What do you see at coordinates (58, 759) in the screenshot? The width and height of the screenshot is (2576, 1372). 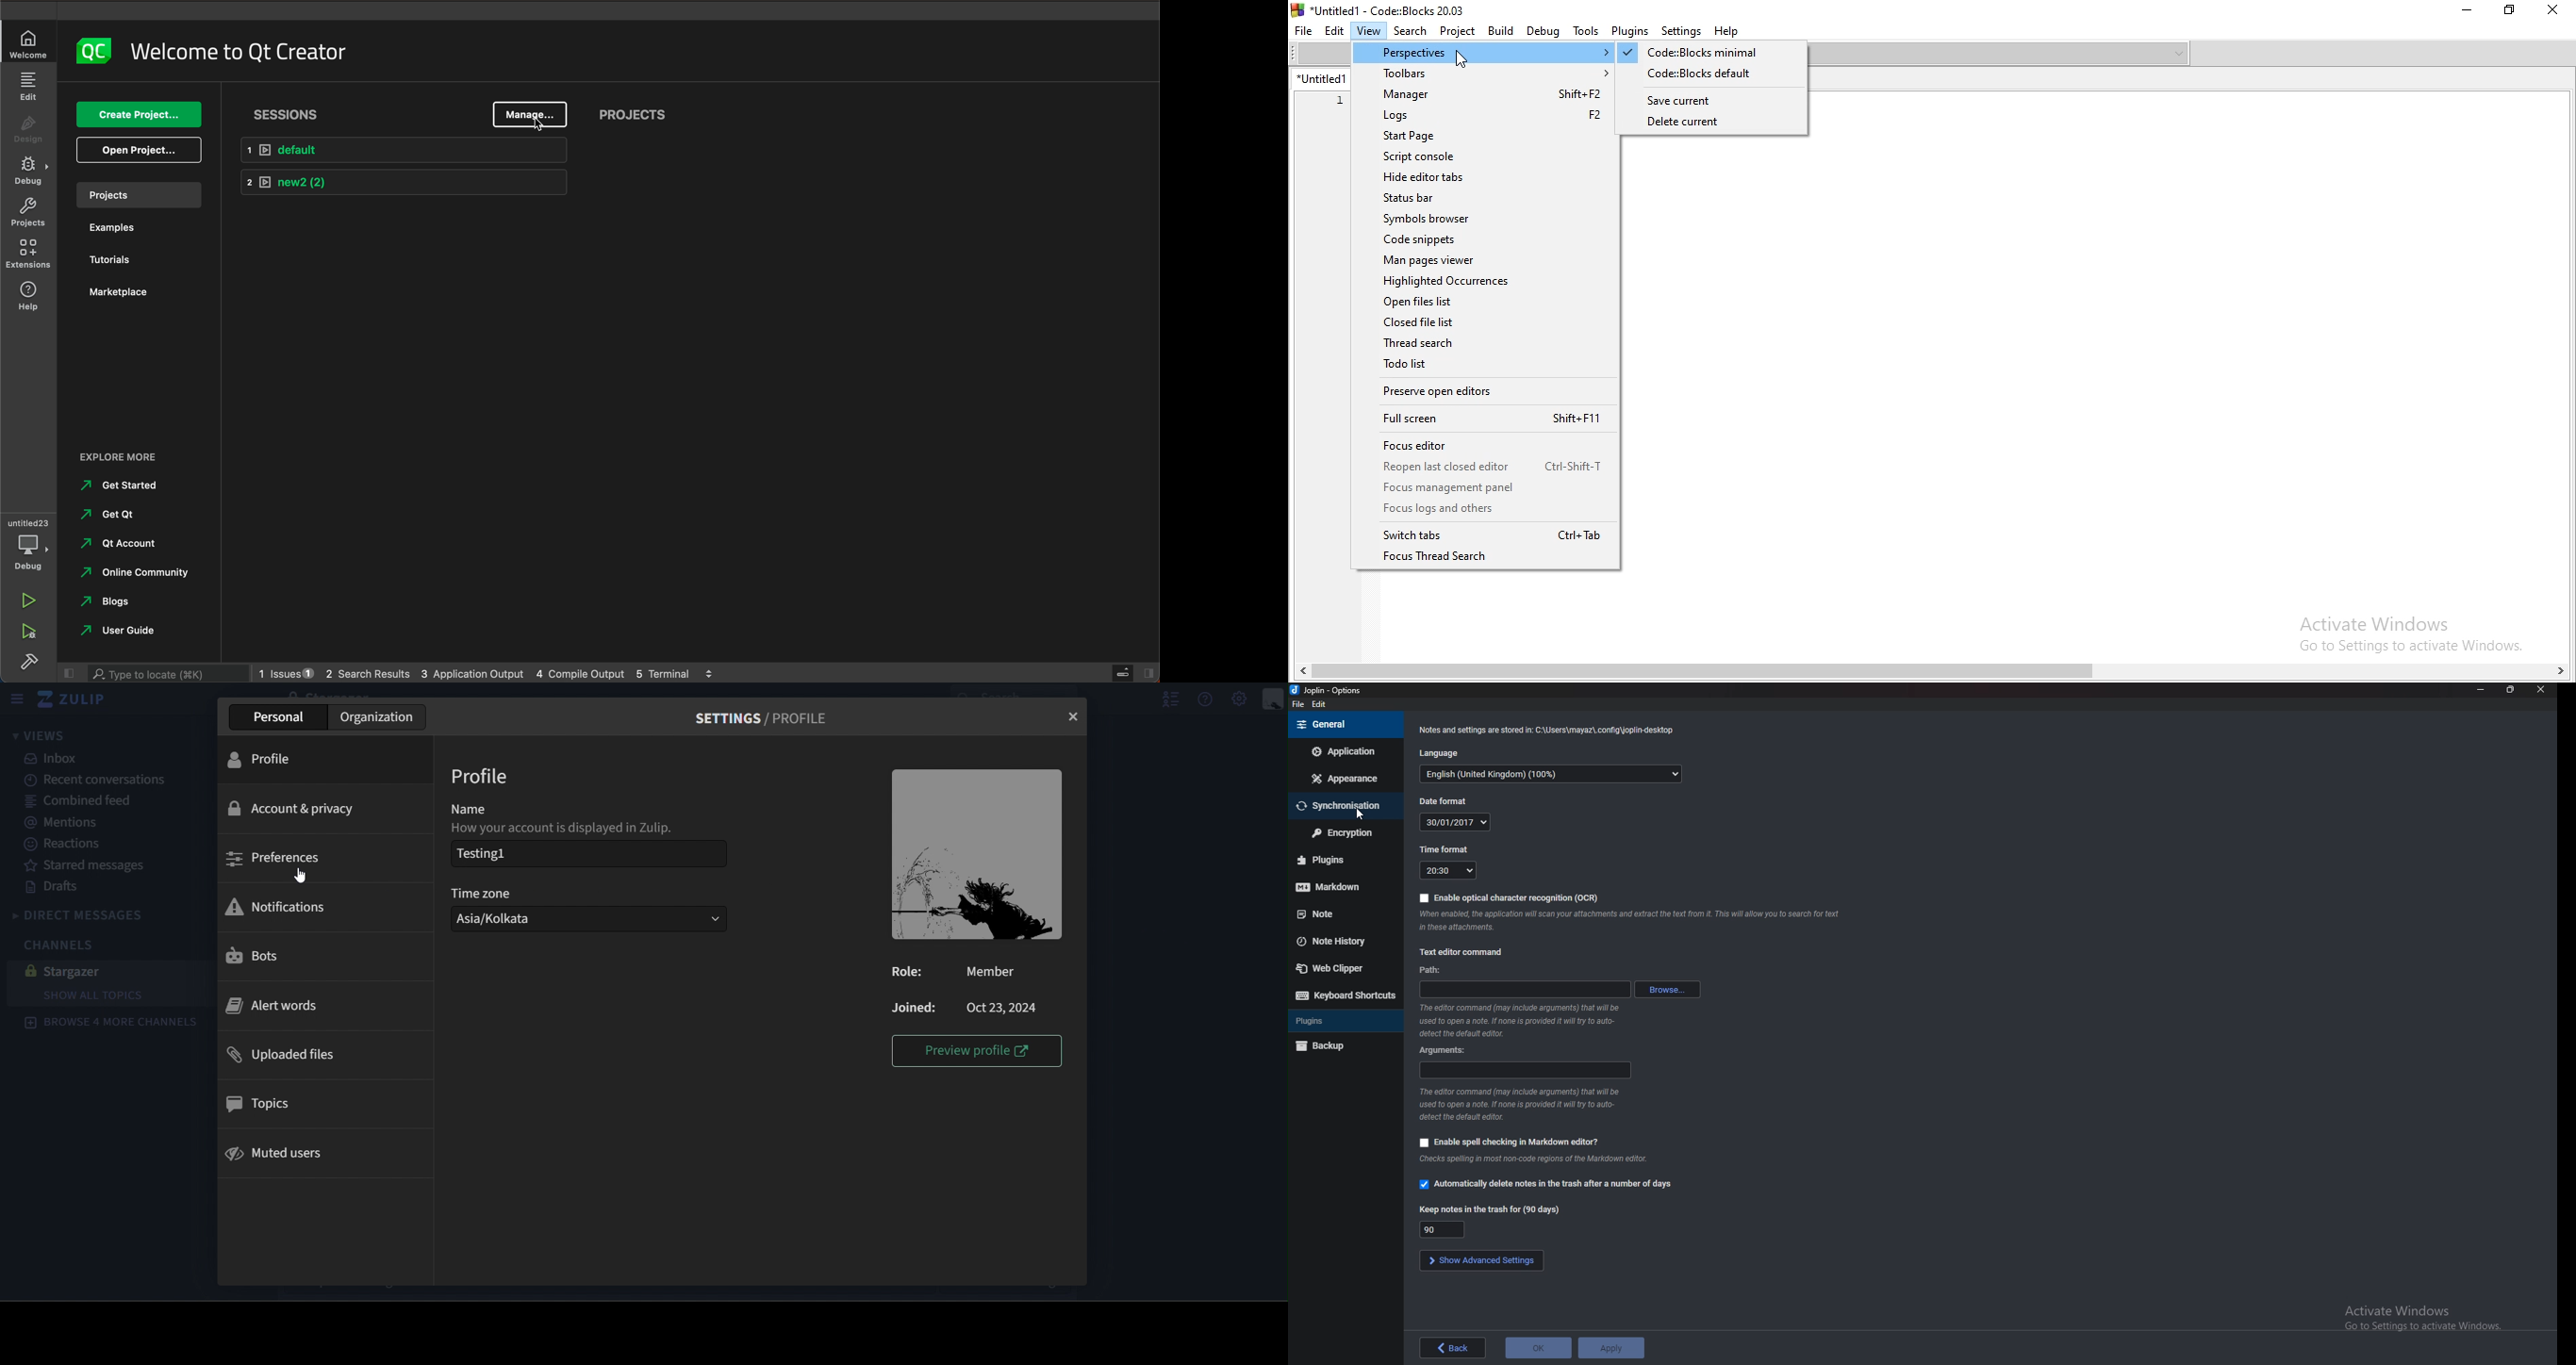 I see `inbox` at bounding box center [58, 759].